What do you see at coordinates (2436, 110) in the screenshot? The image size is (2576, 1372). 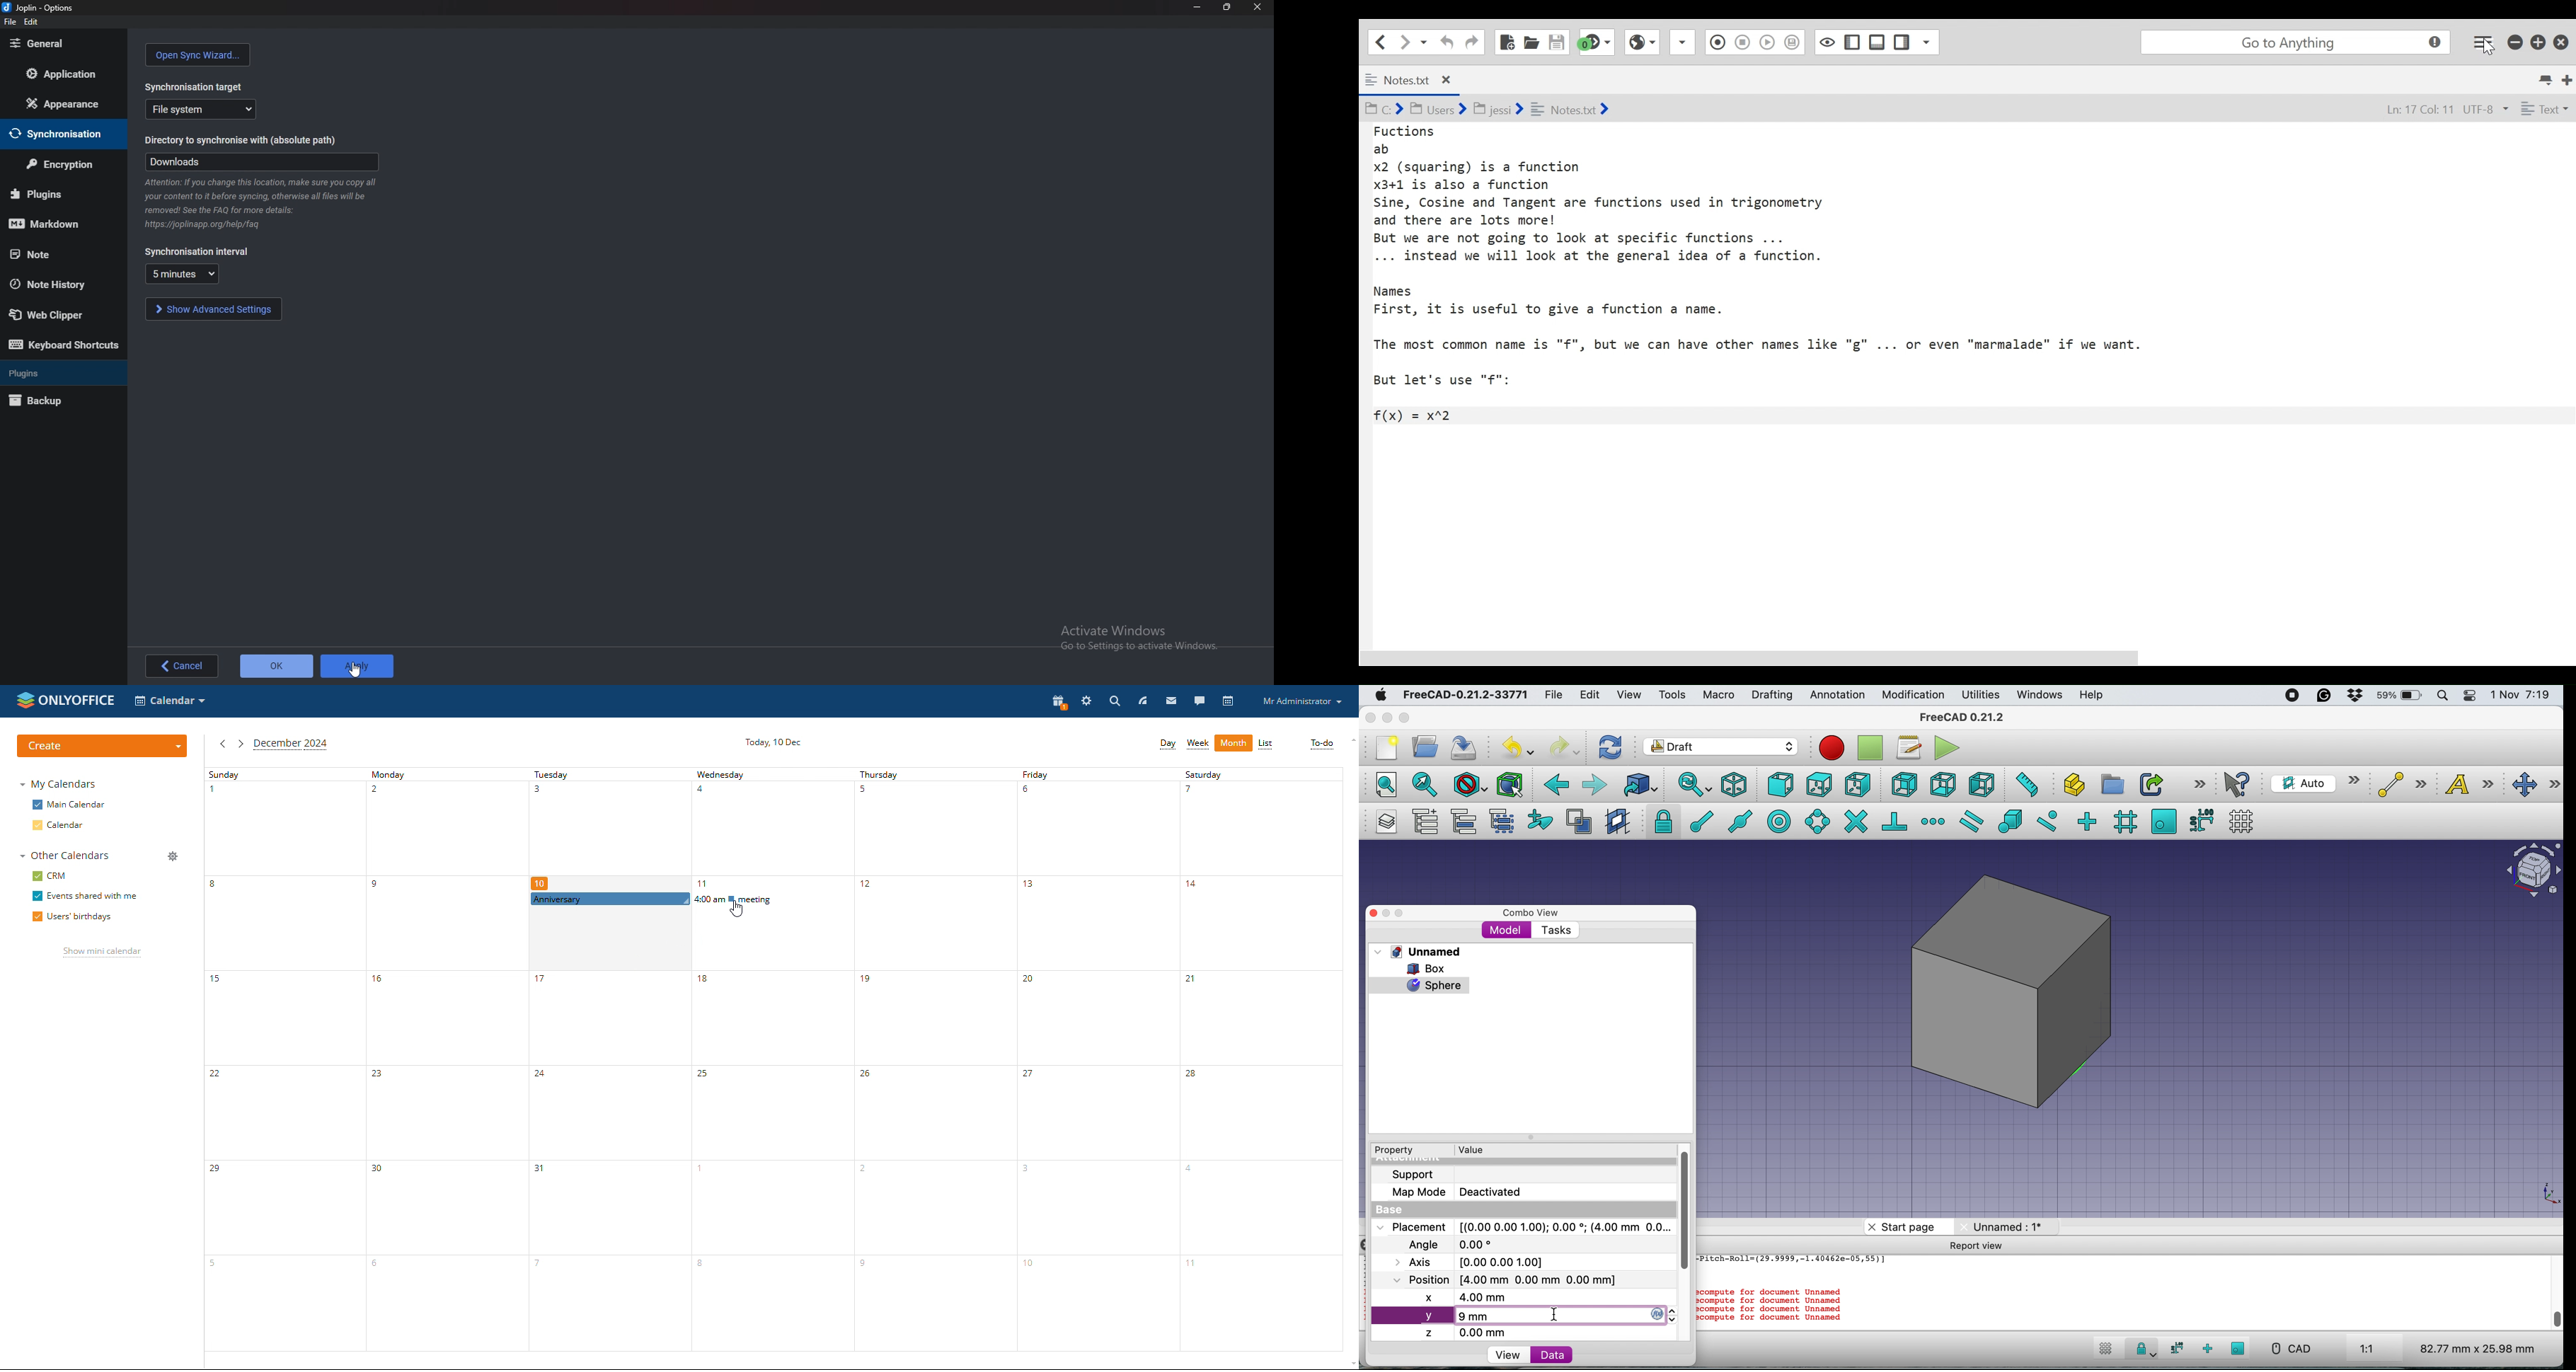 I see `Ln: 17 Col: 11 UTF-8` at bounding box center [2436, 110].